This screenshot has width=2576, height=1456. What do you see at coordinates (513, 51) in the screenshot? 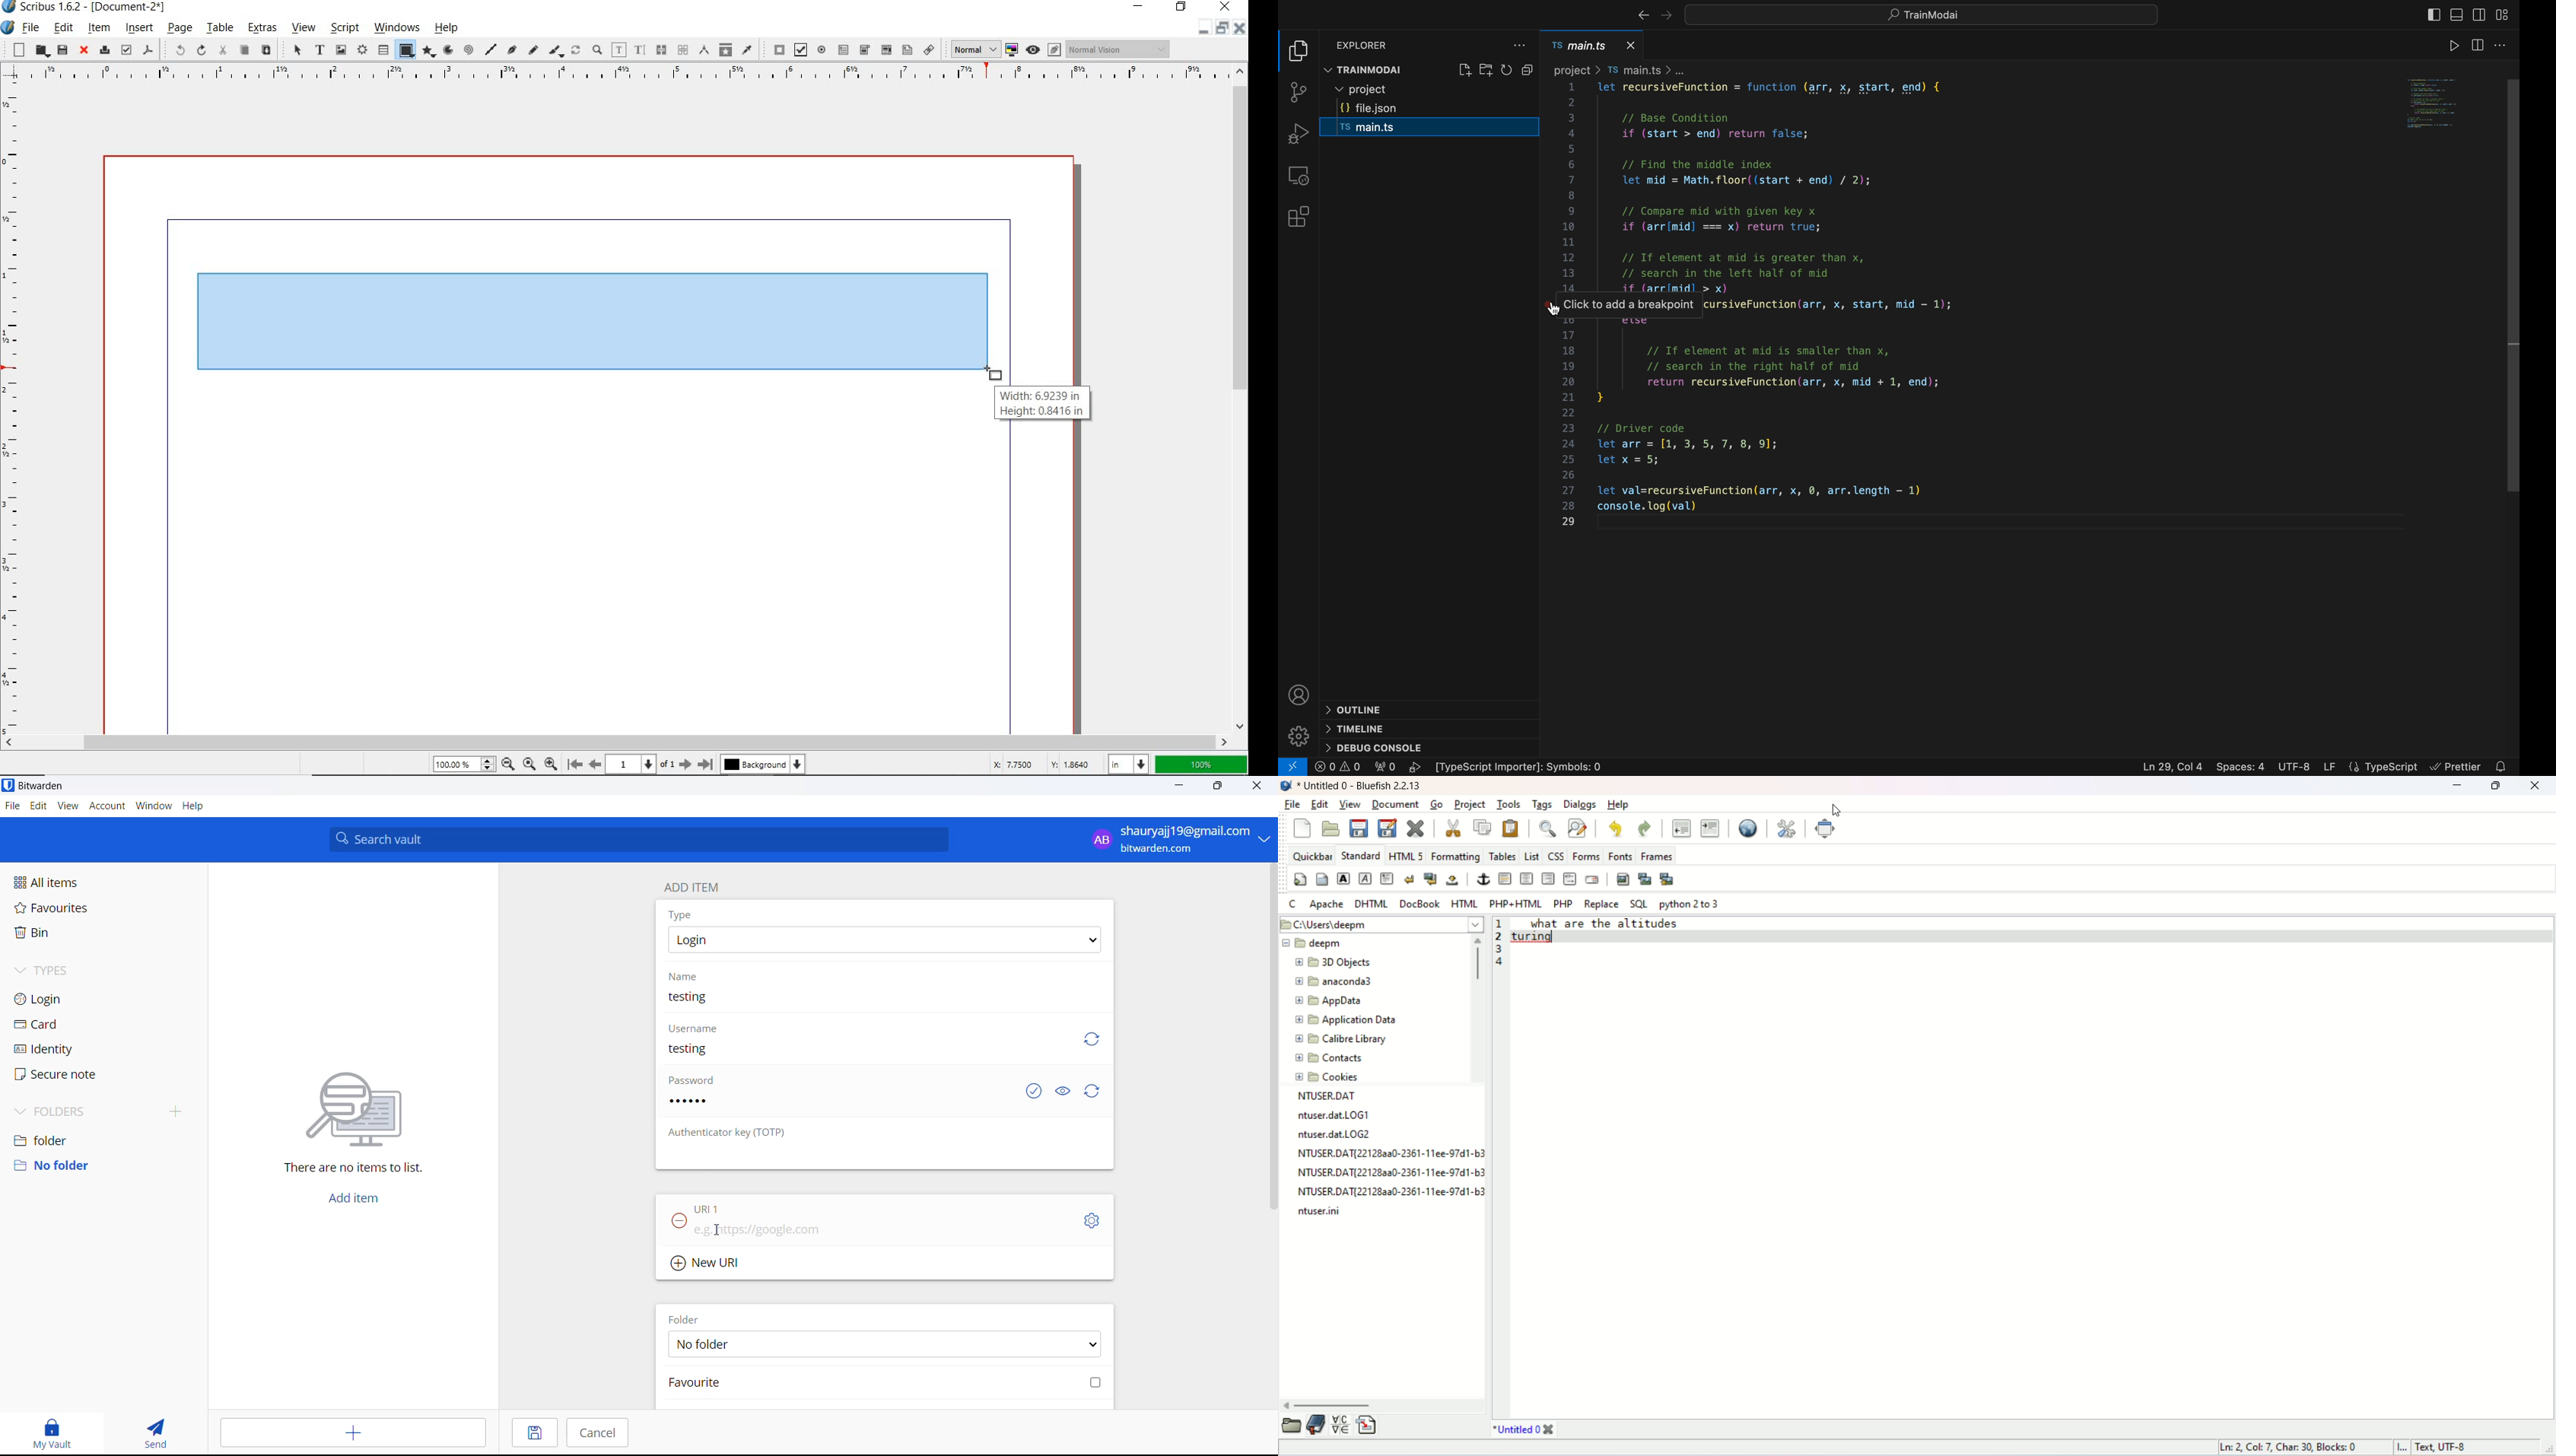
I see `Bezier curve` at bounding box center [513, 51].